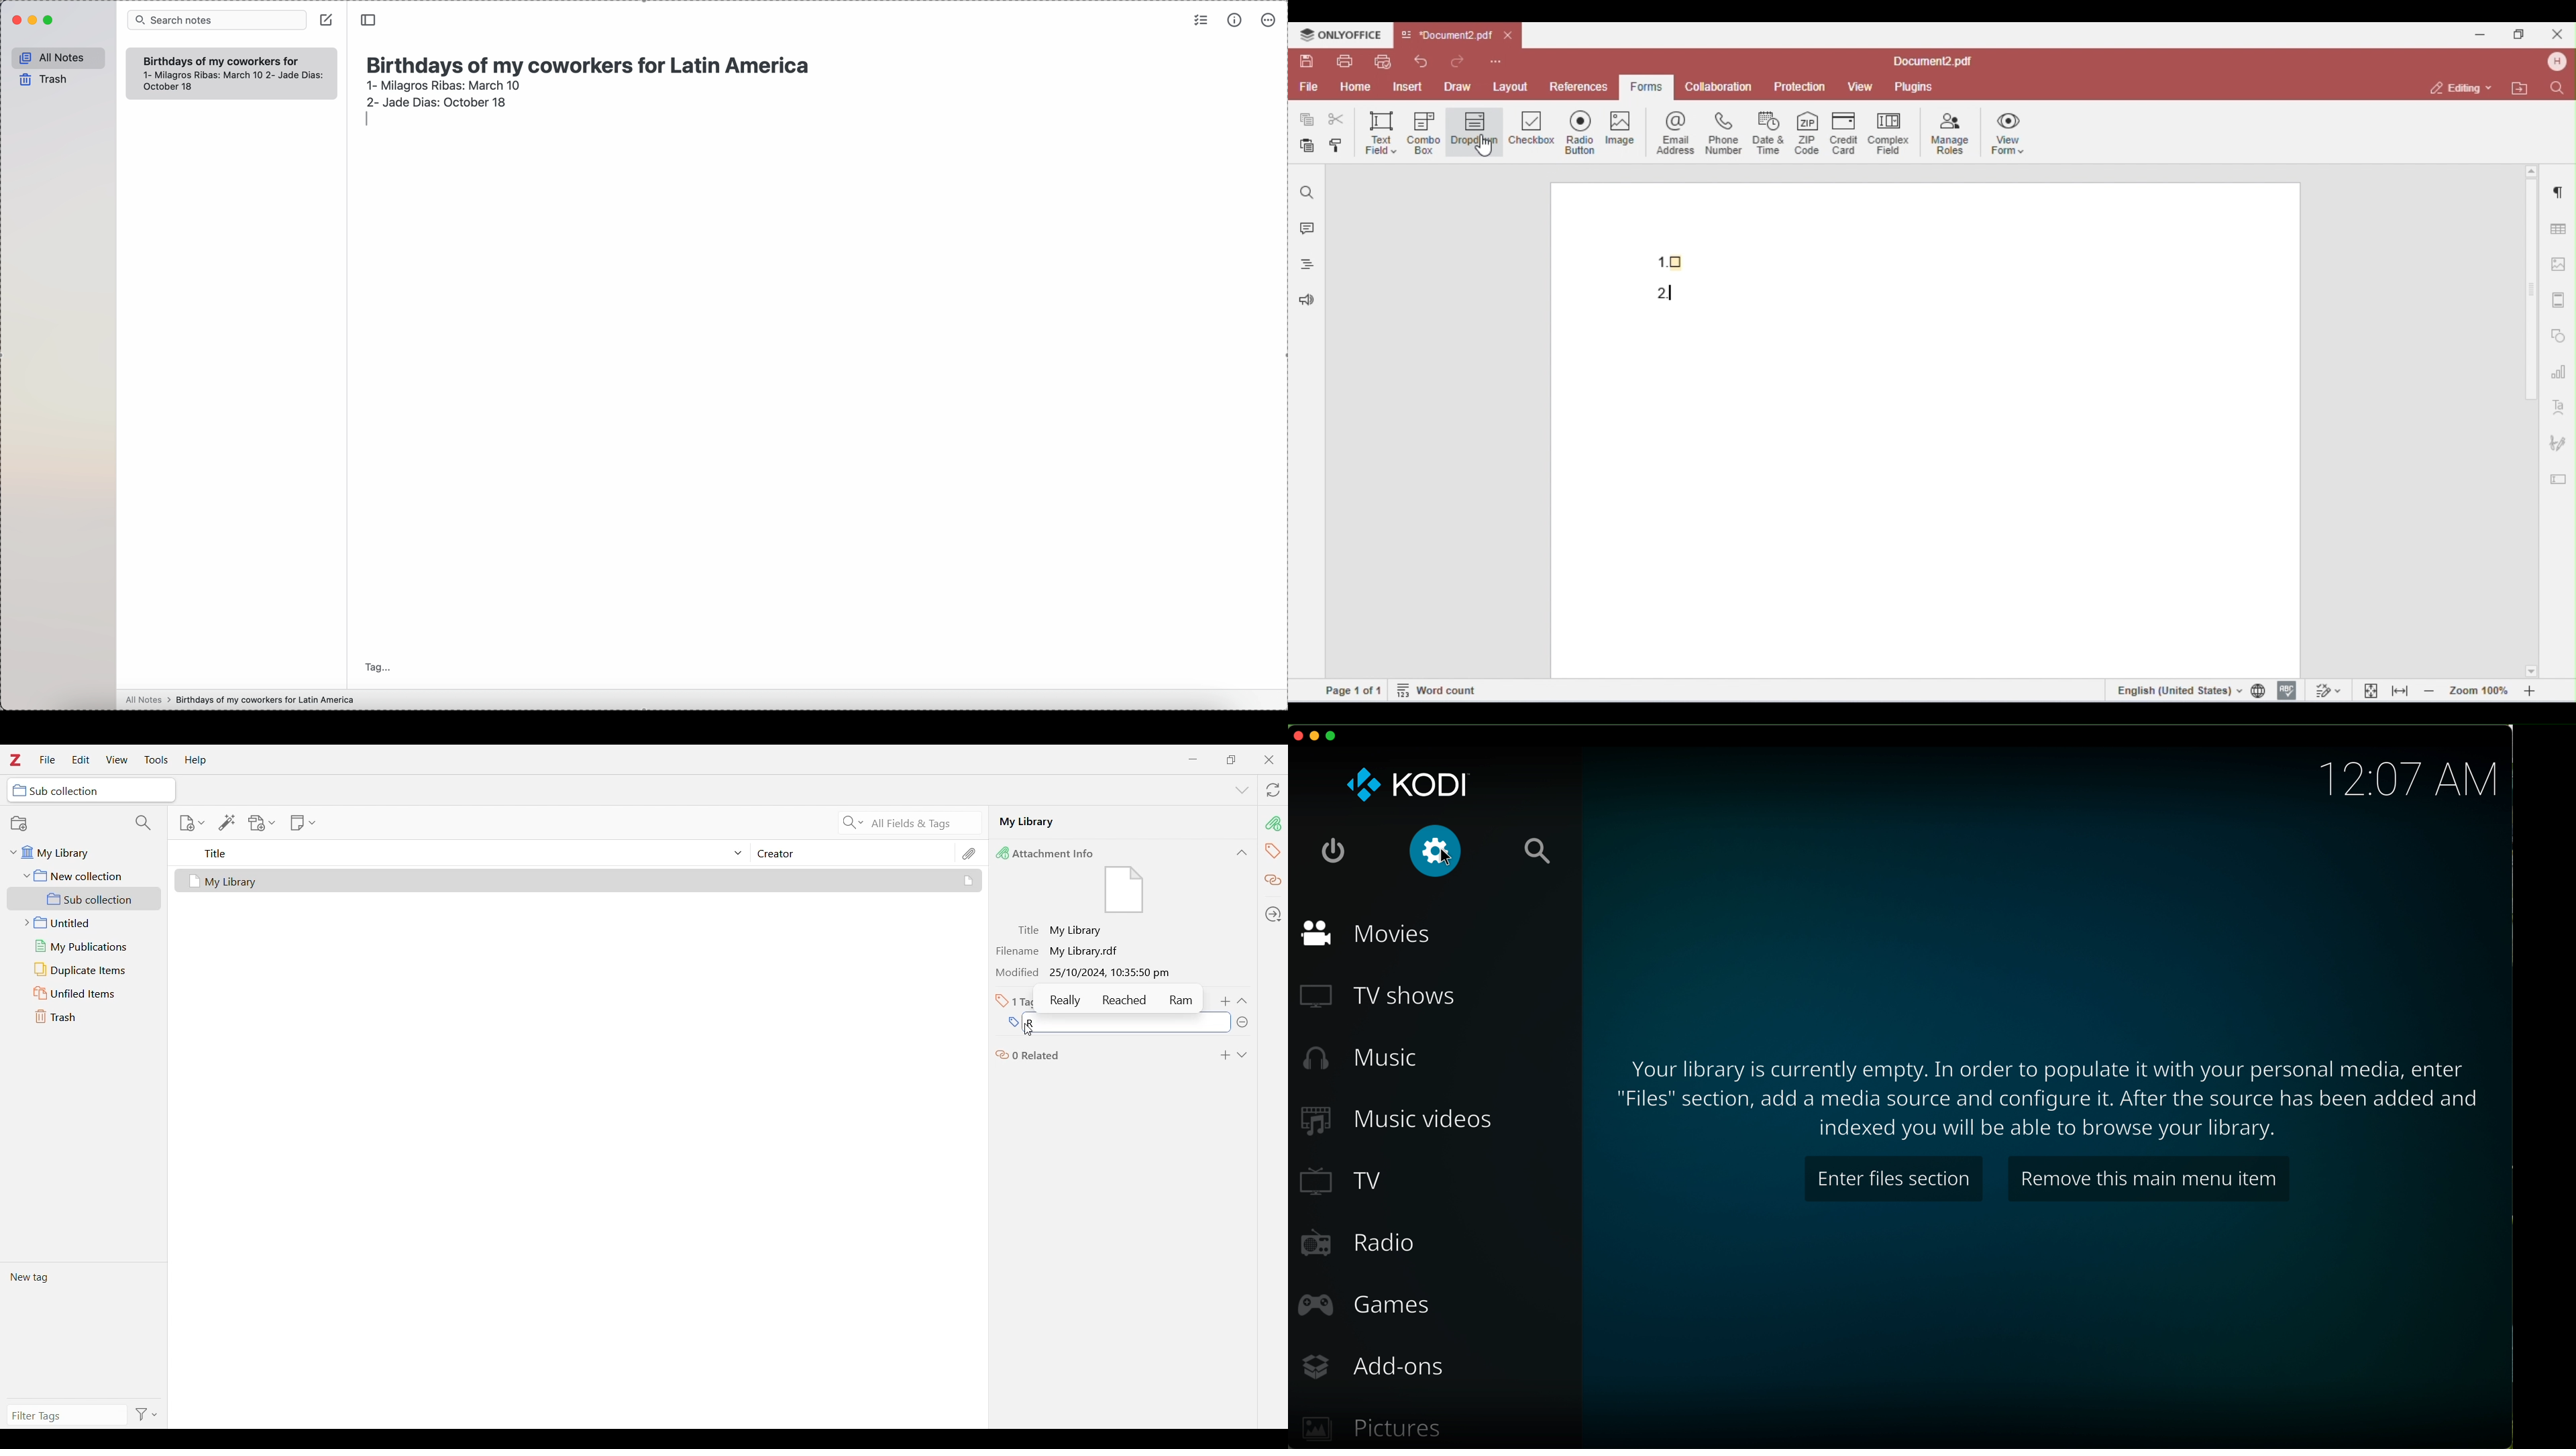 The width and height of the screenshot is (2576, 1456). What do you see at coordinates (82, 851) in the screenshot?
I see `My library folder` at bounding box center [82, 851].